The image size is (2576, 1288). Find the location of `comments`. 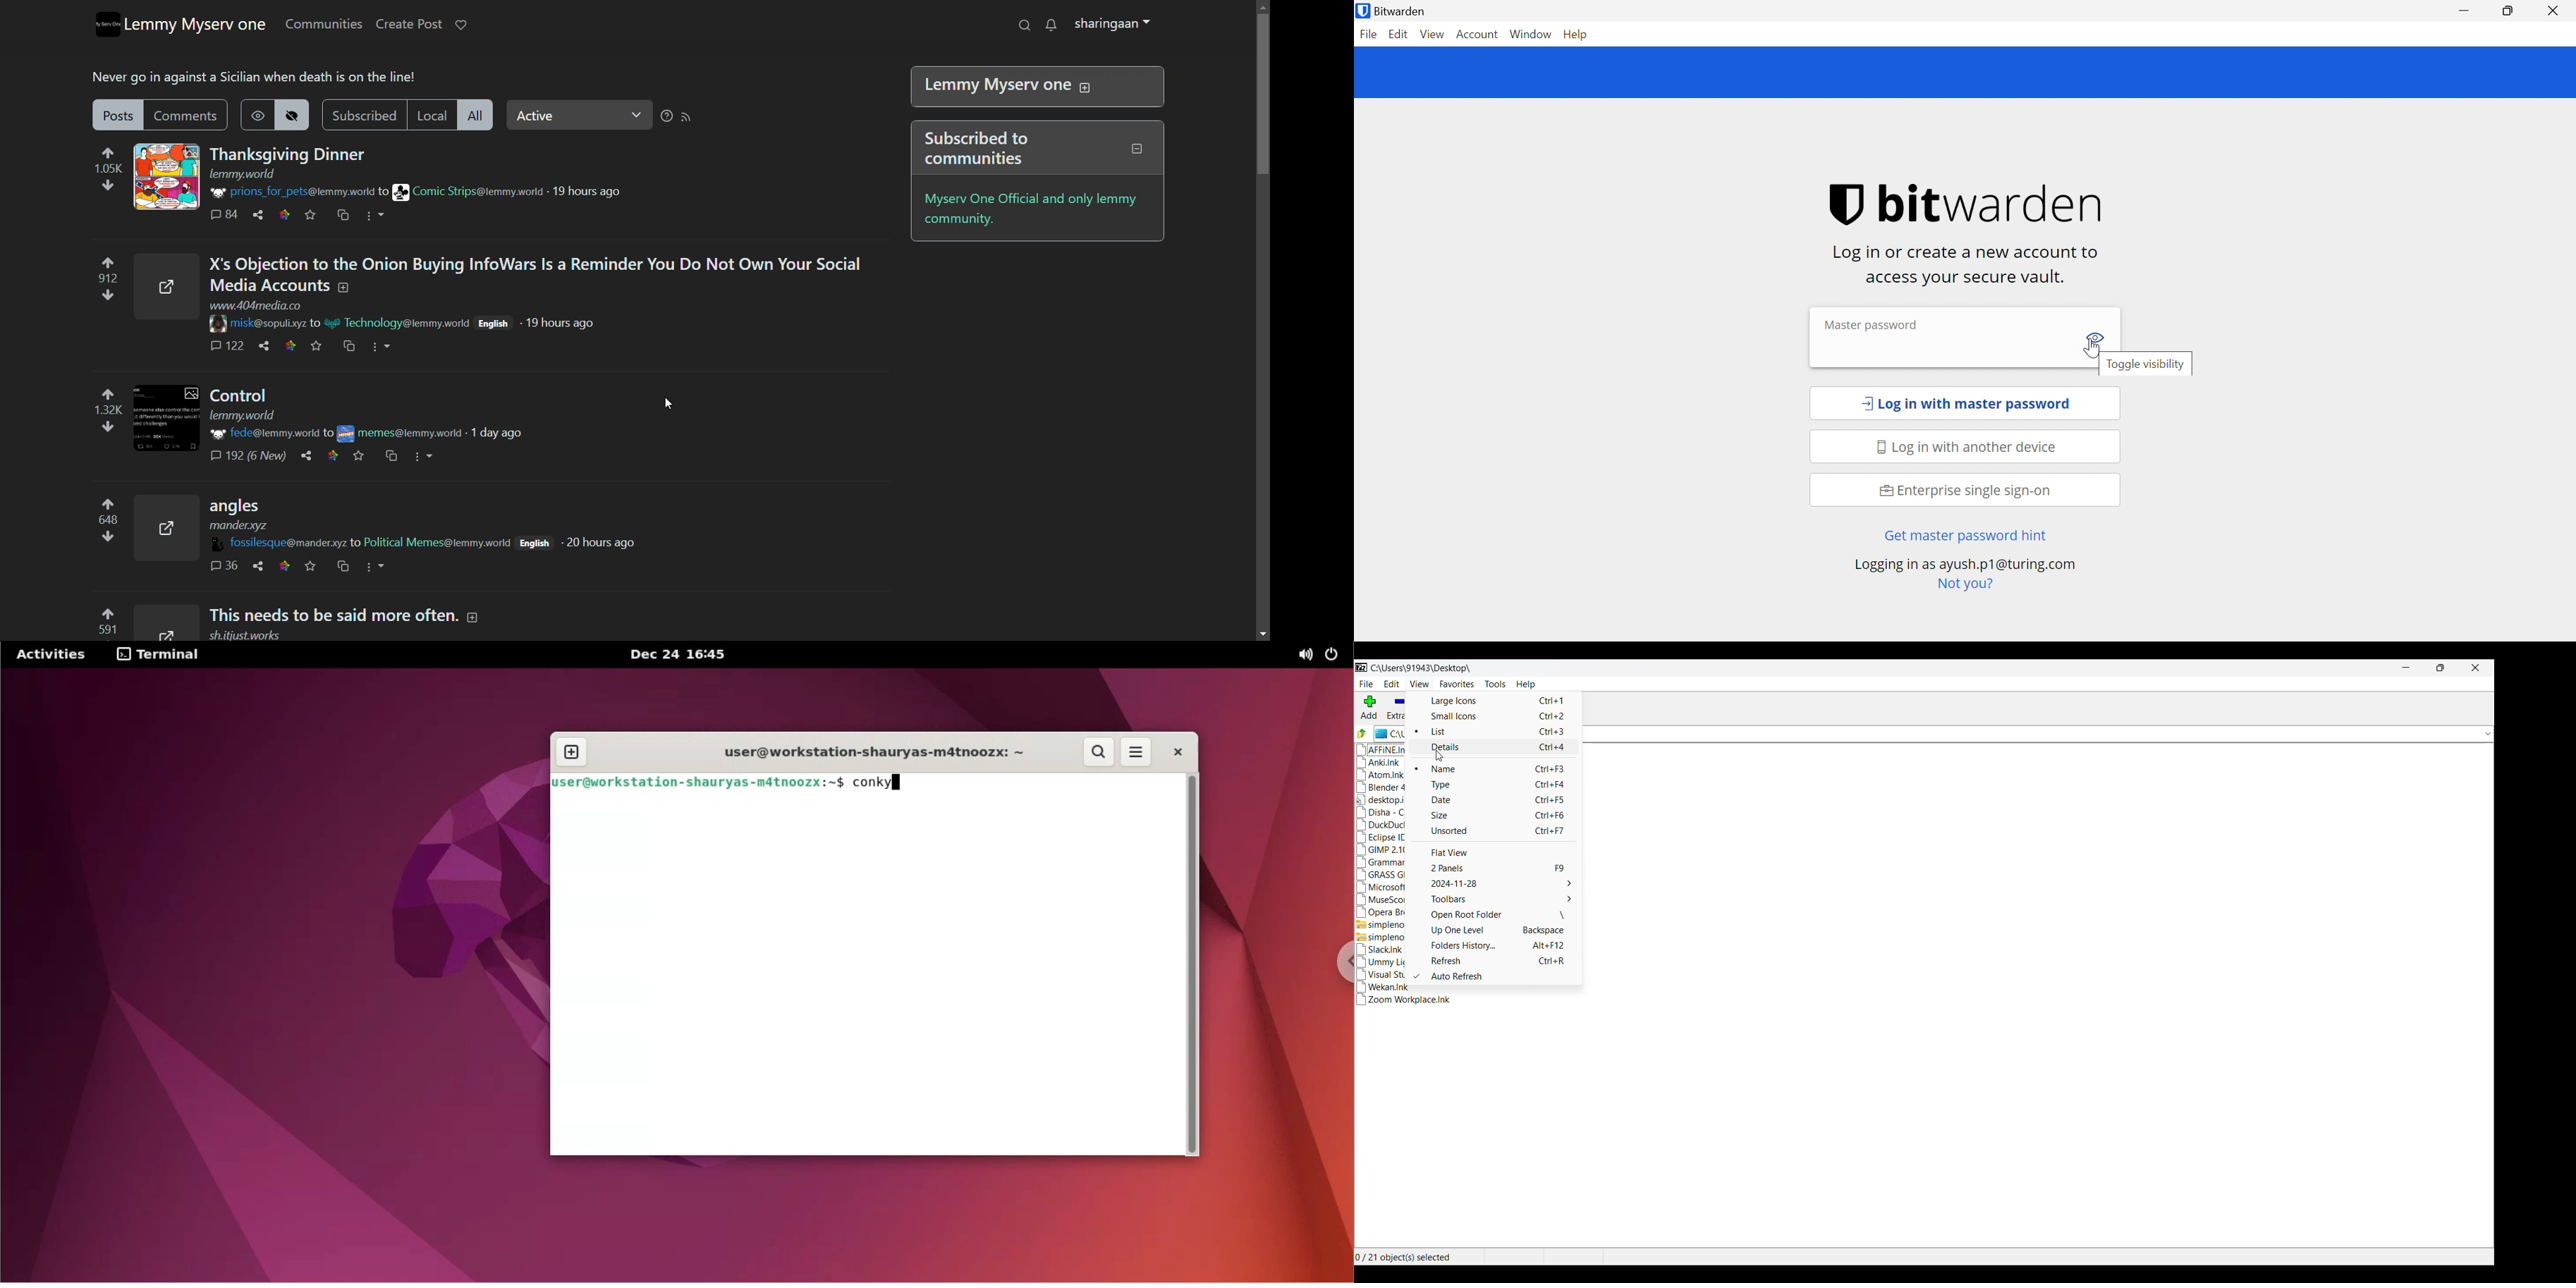

comments is located at coordinates (222, 566).